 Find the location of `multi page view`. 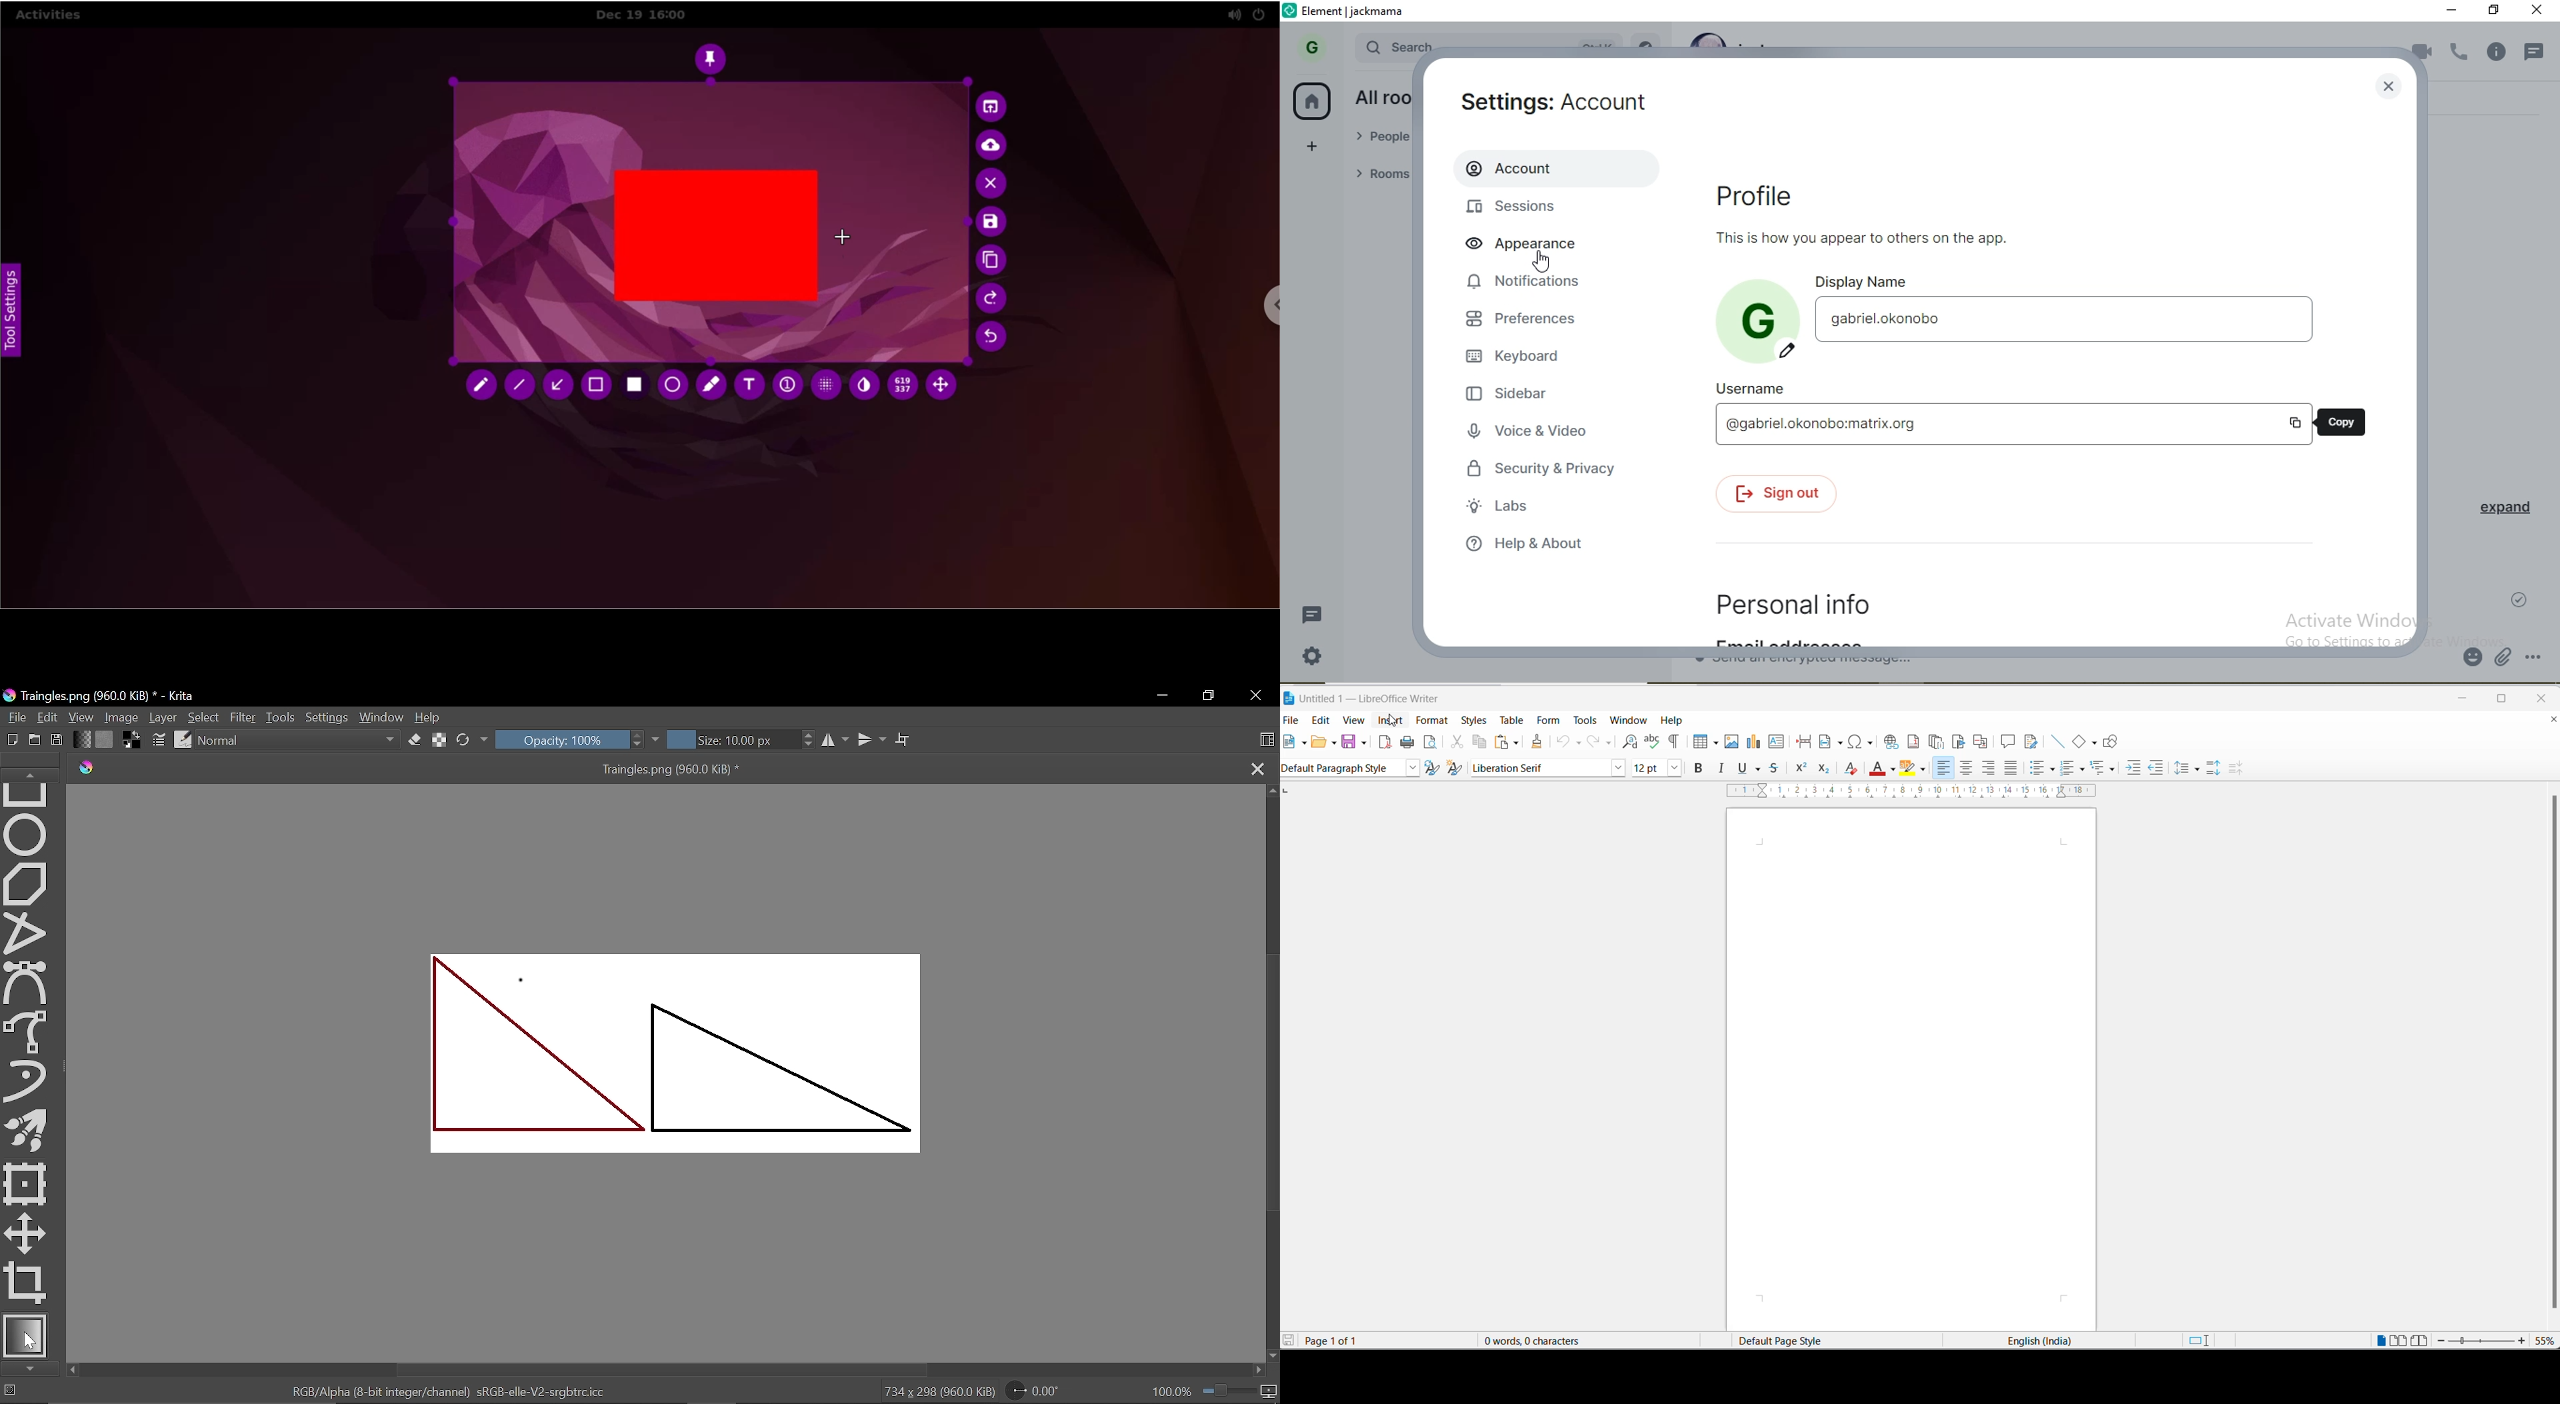

multi page view is located at coordinates (2398, 1342).